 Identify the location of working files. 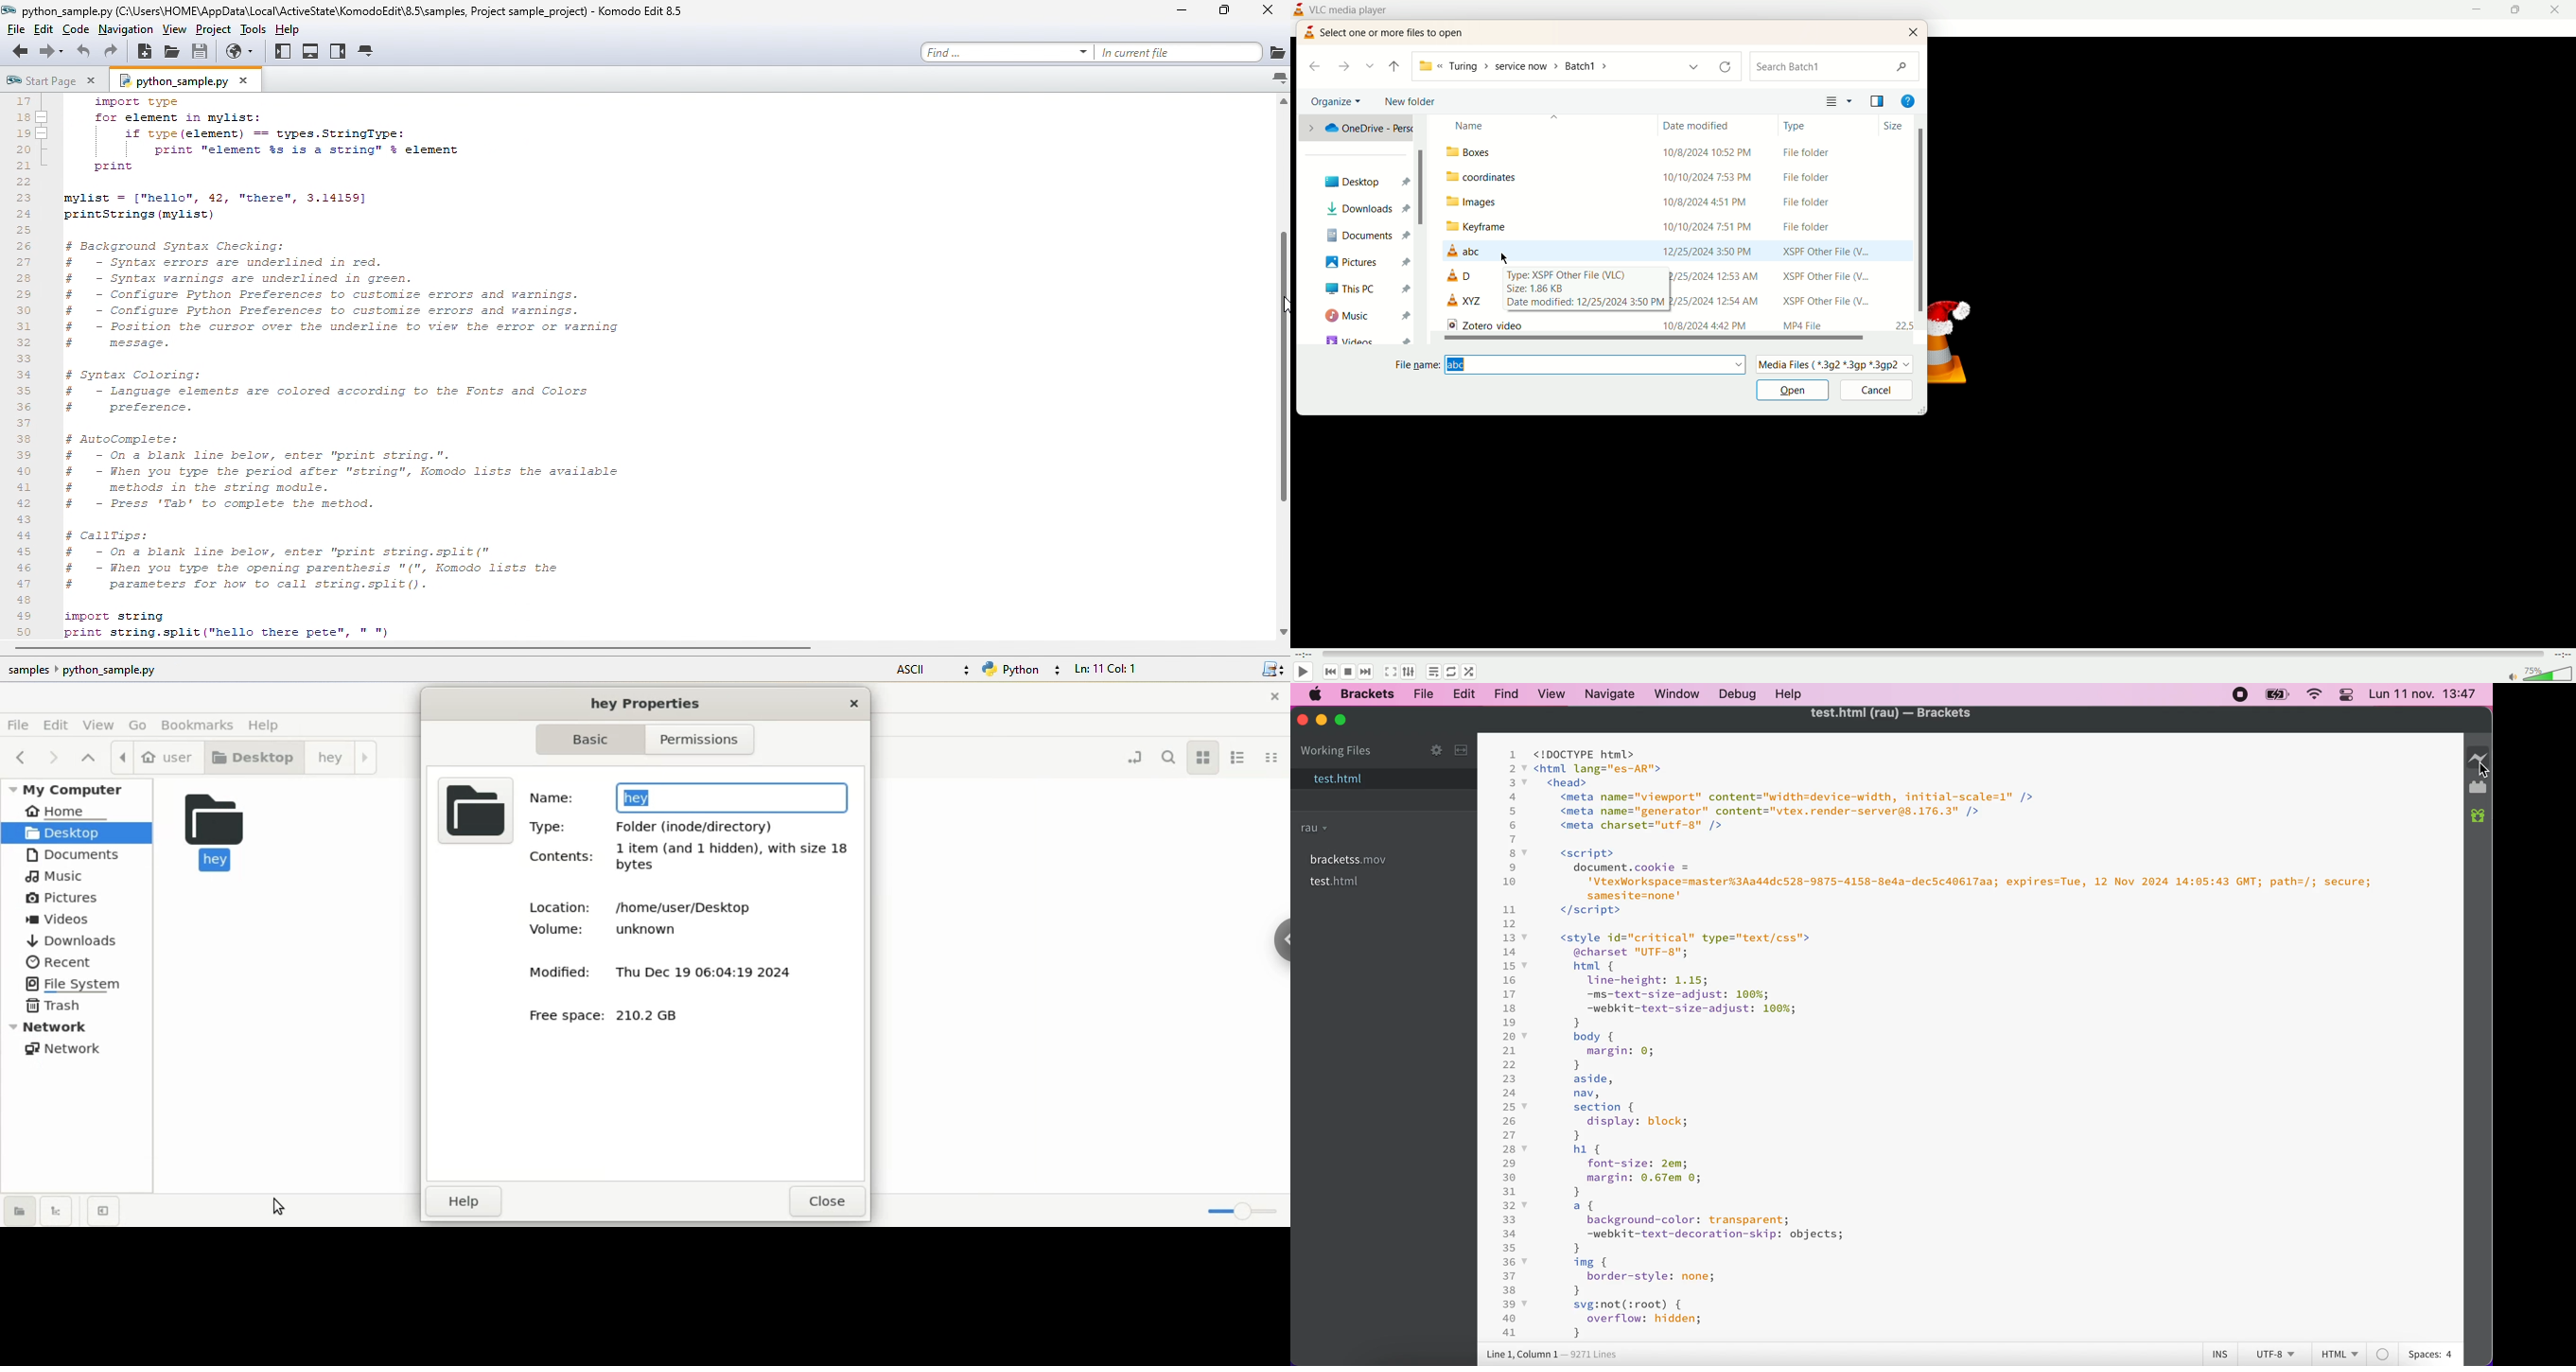
(1336, 752).